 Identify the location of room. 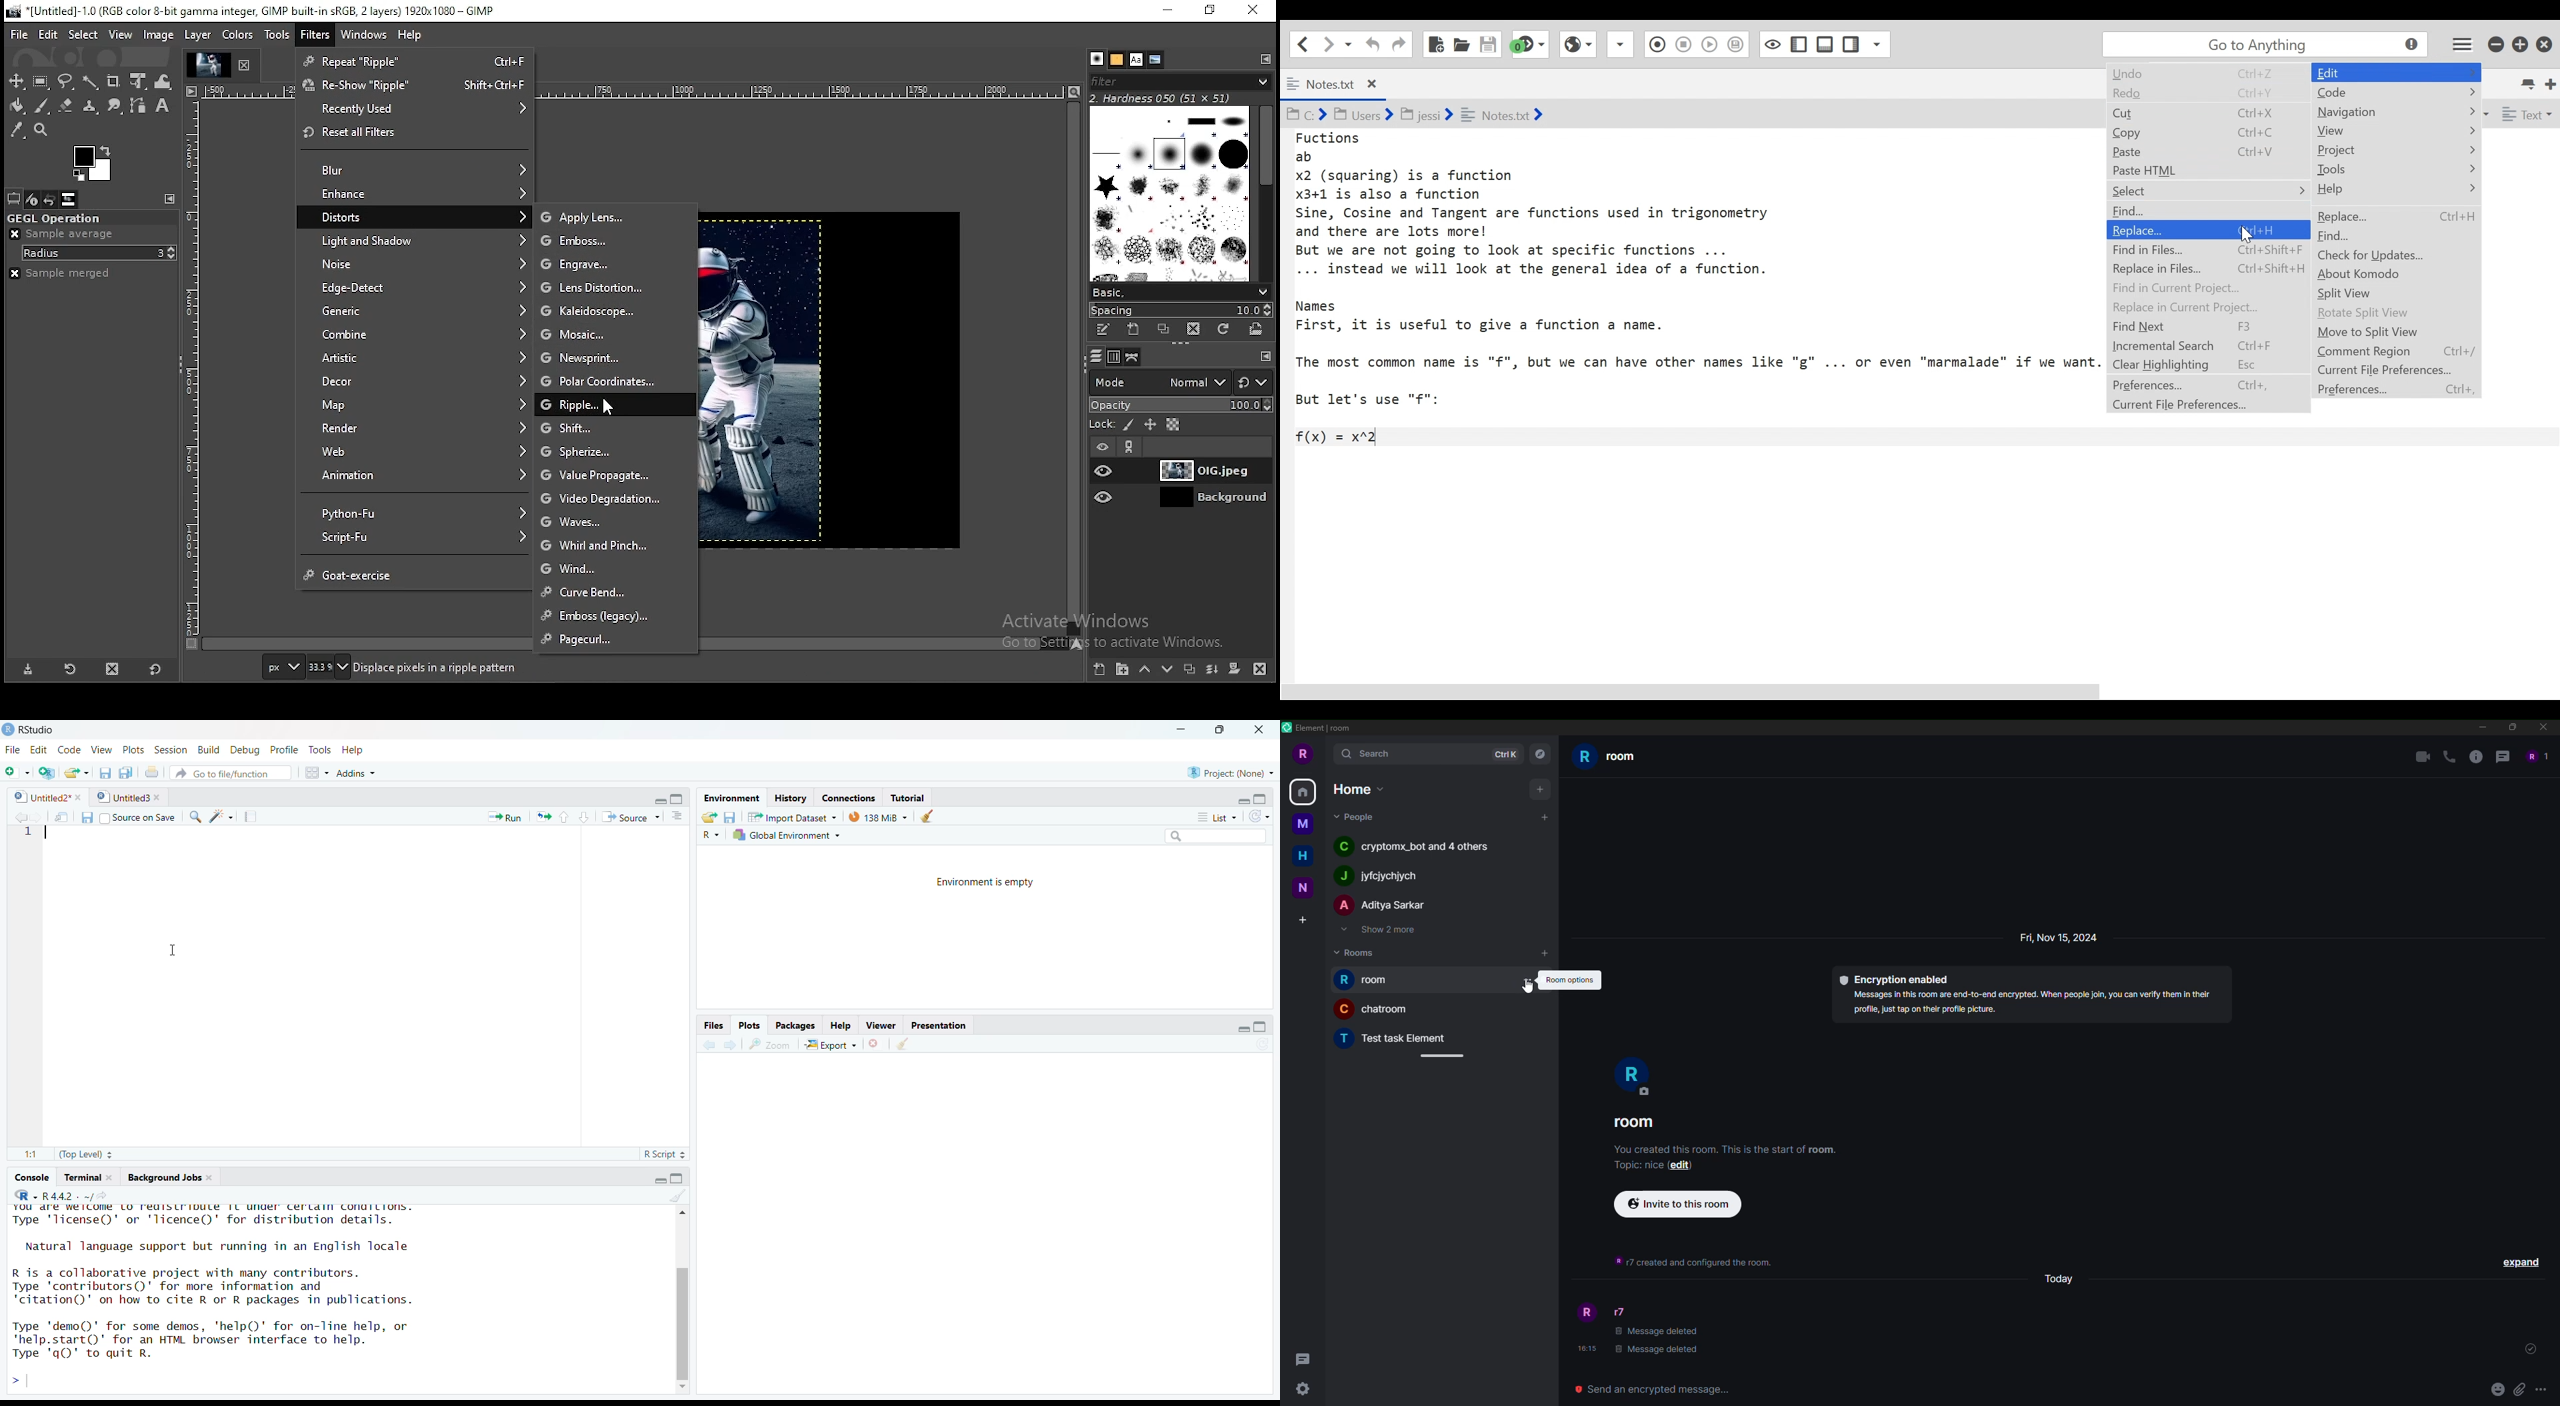
(1636, 1123).